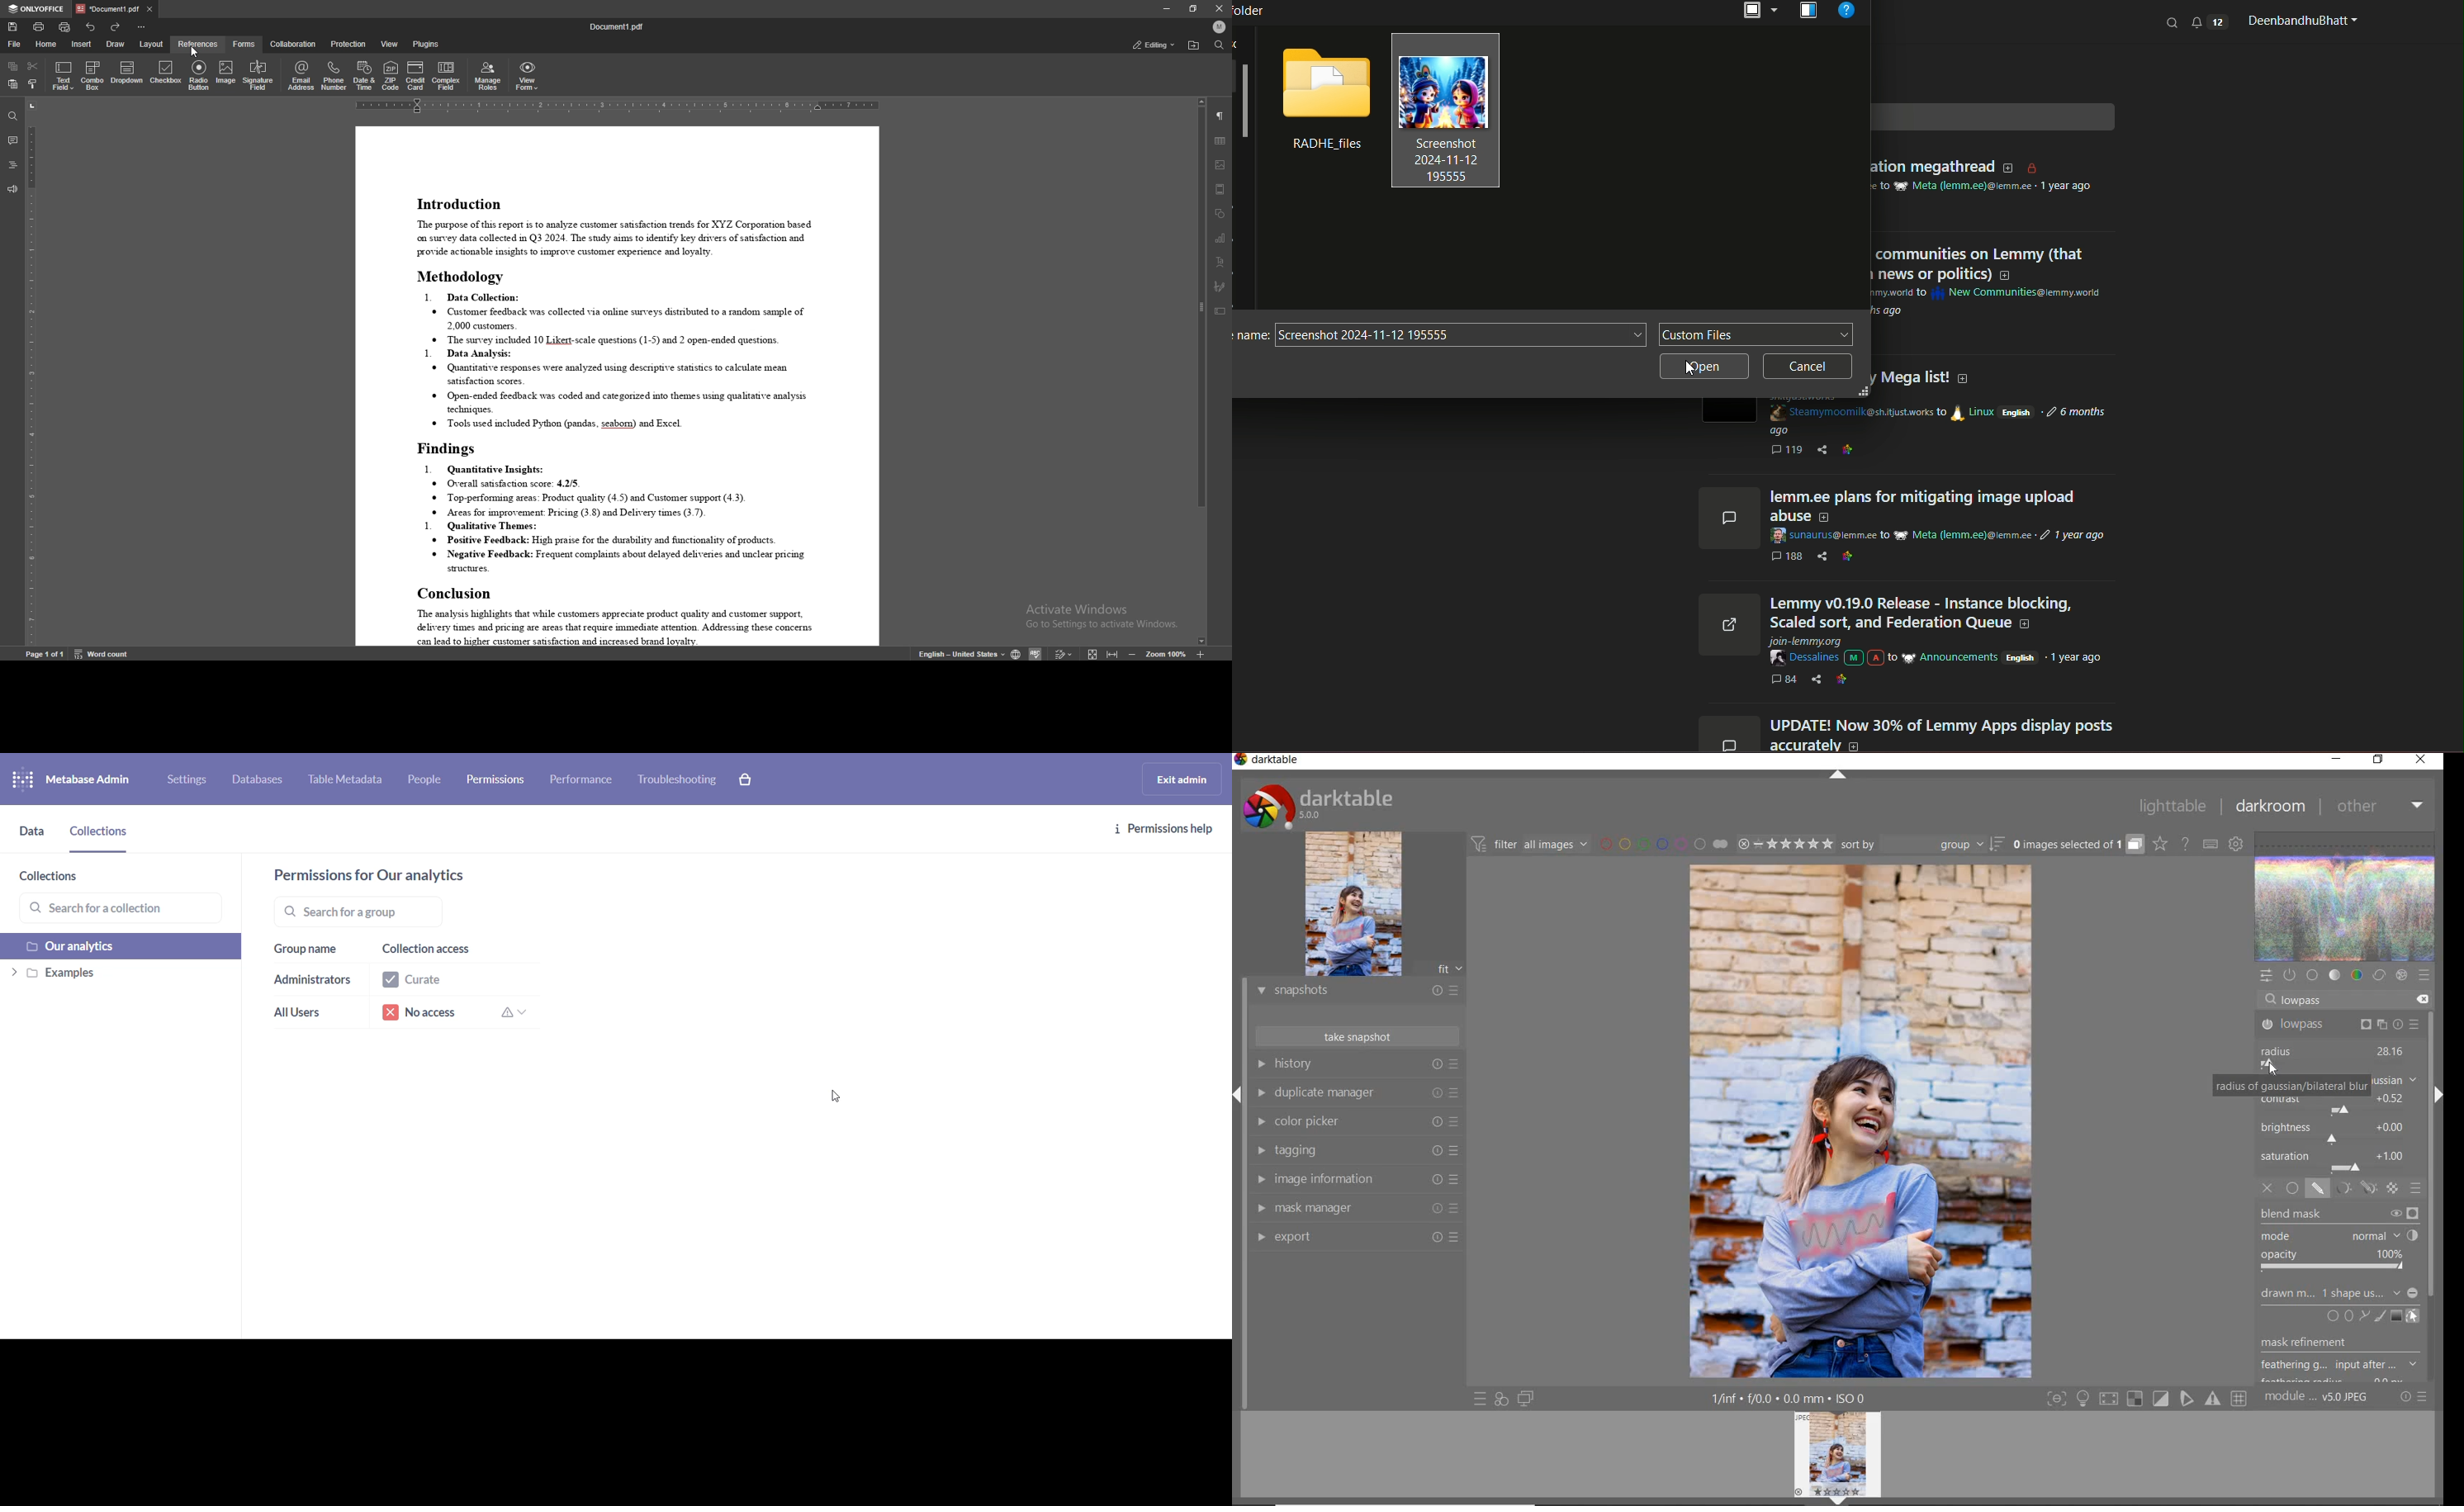  Describe the element at coordinates (106, 8) in the screenshot. I see `tab` at that location.